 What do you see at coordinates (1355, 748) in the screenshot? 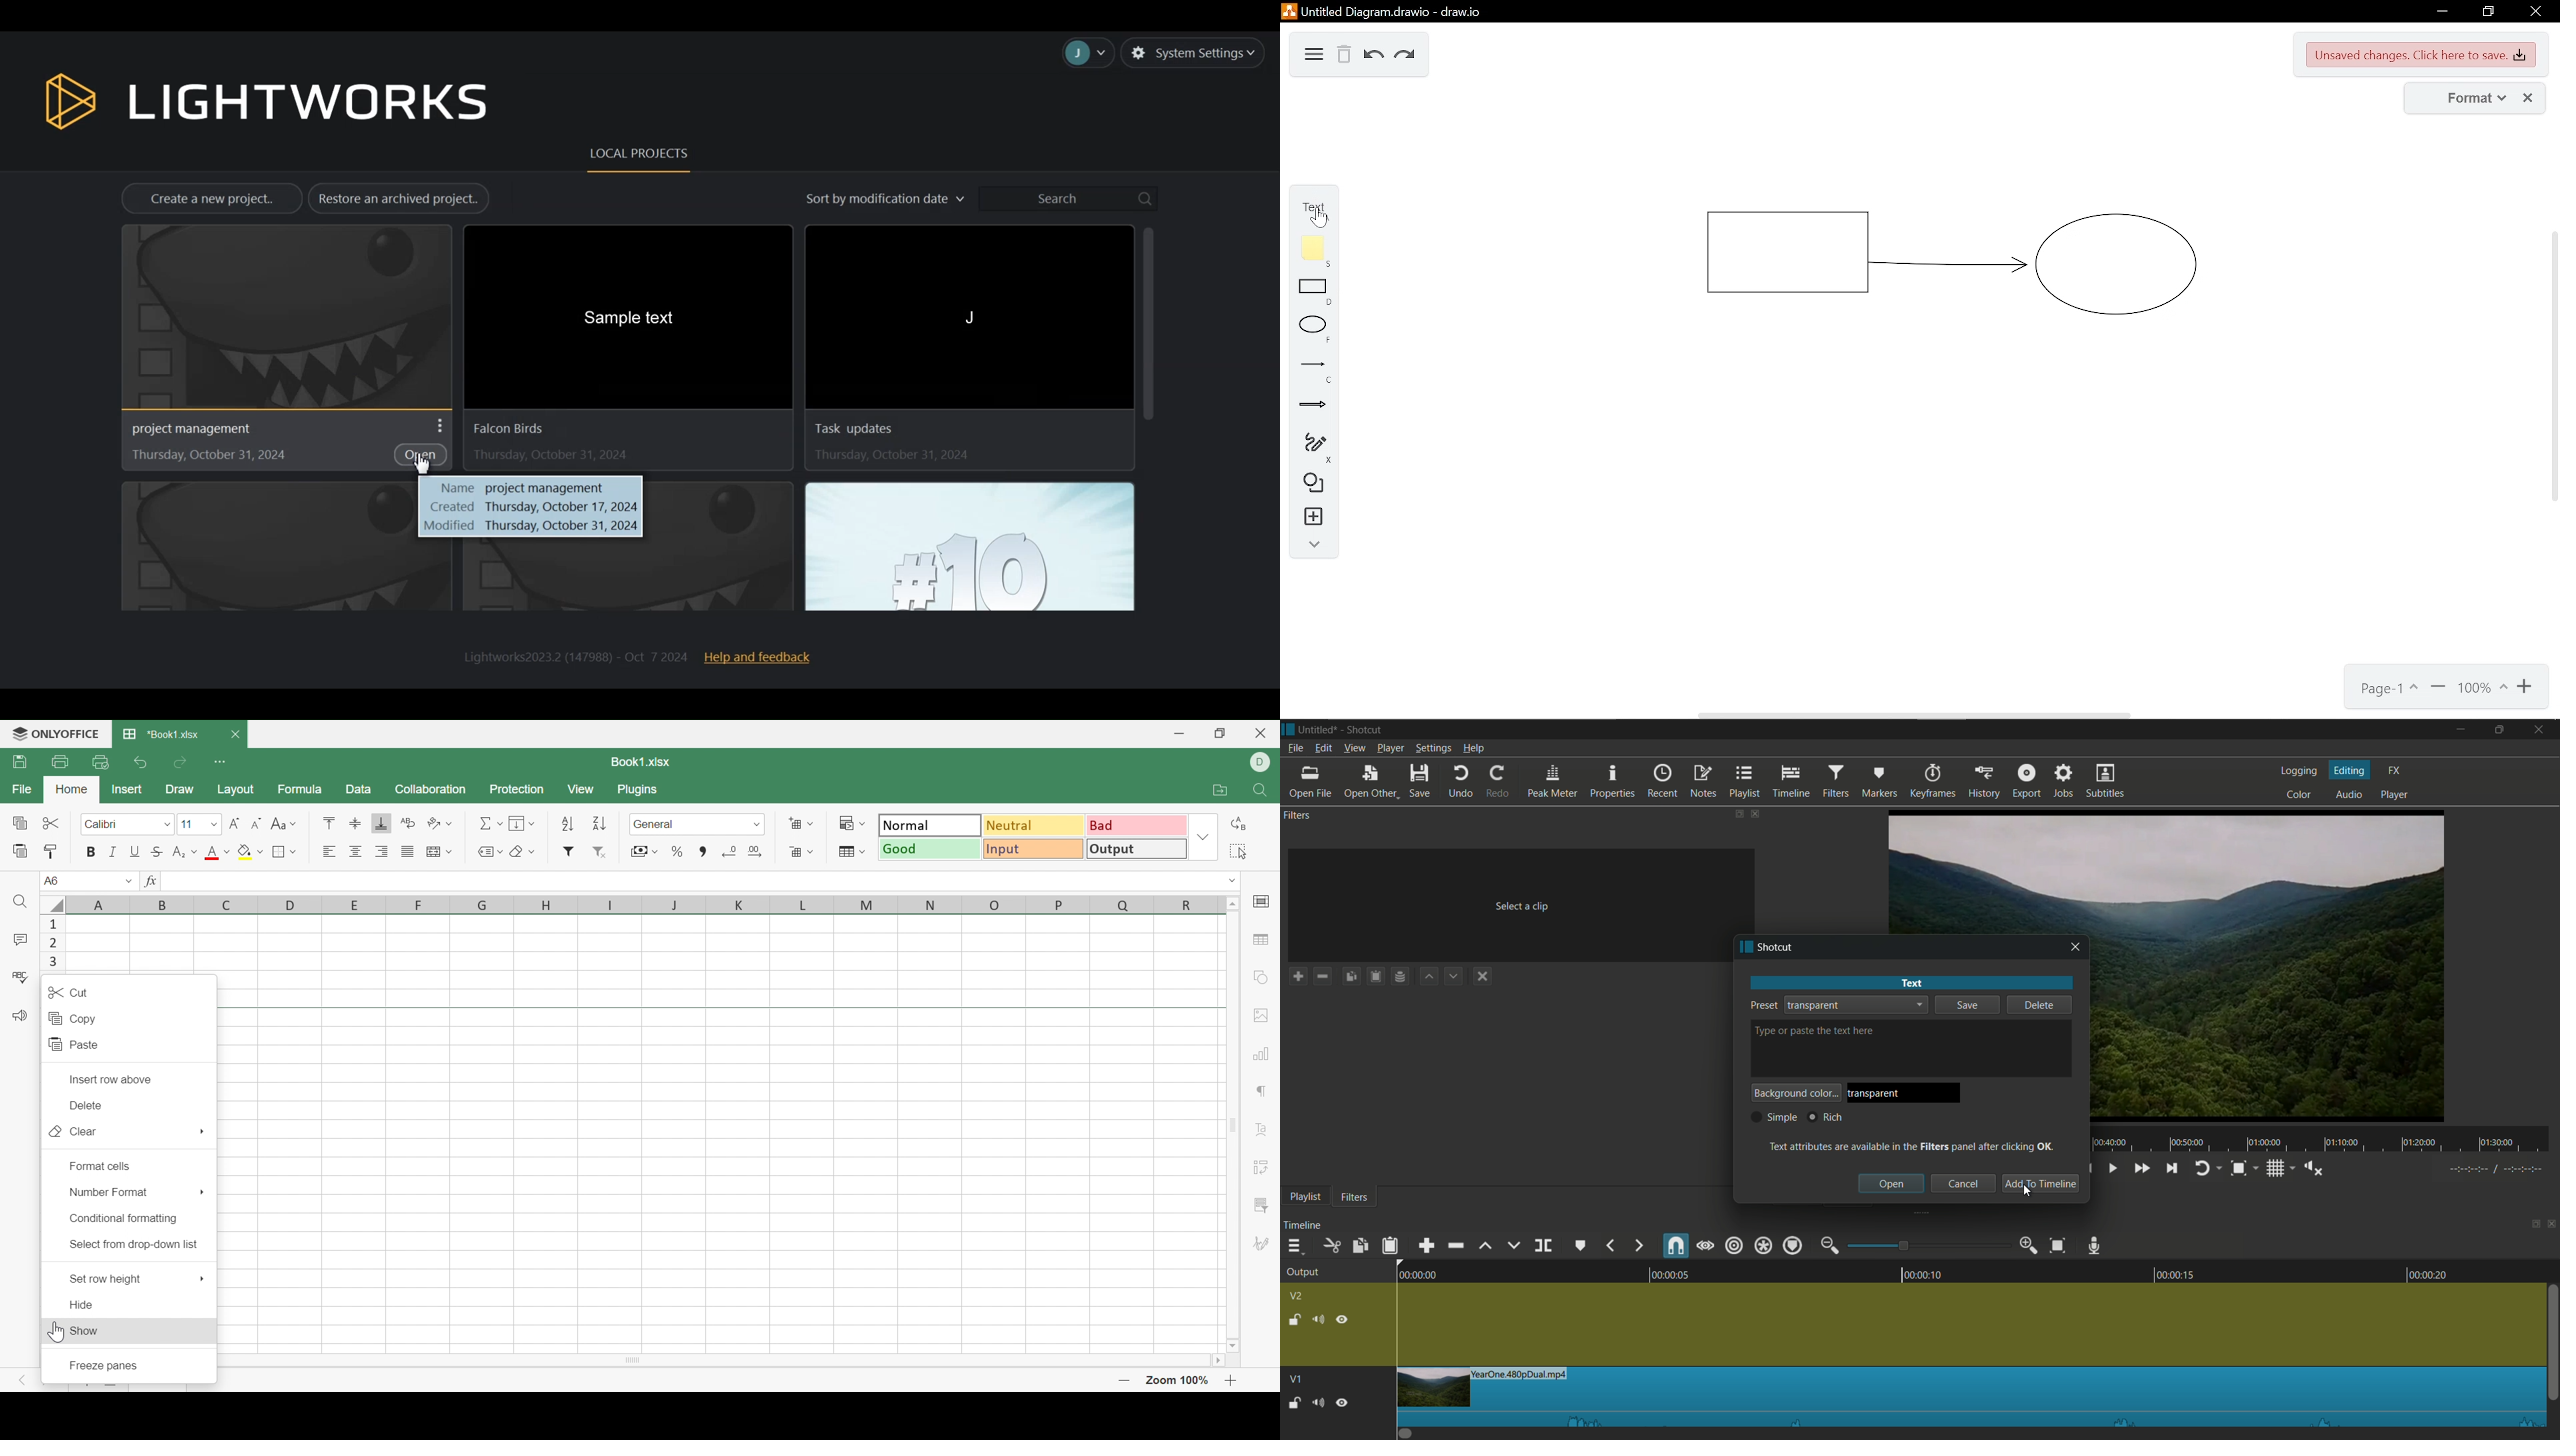
I see `view menu` at bounding box center [1355, 748].